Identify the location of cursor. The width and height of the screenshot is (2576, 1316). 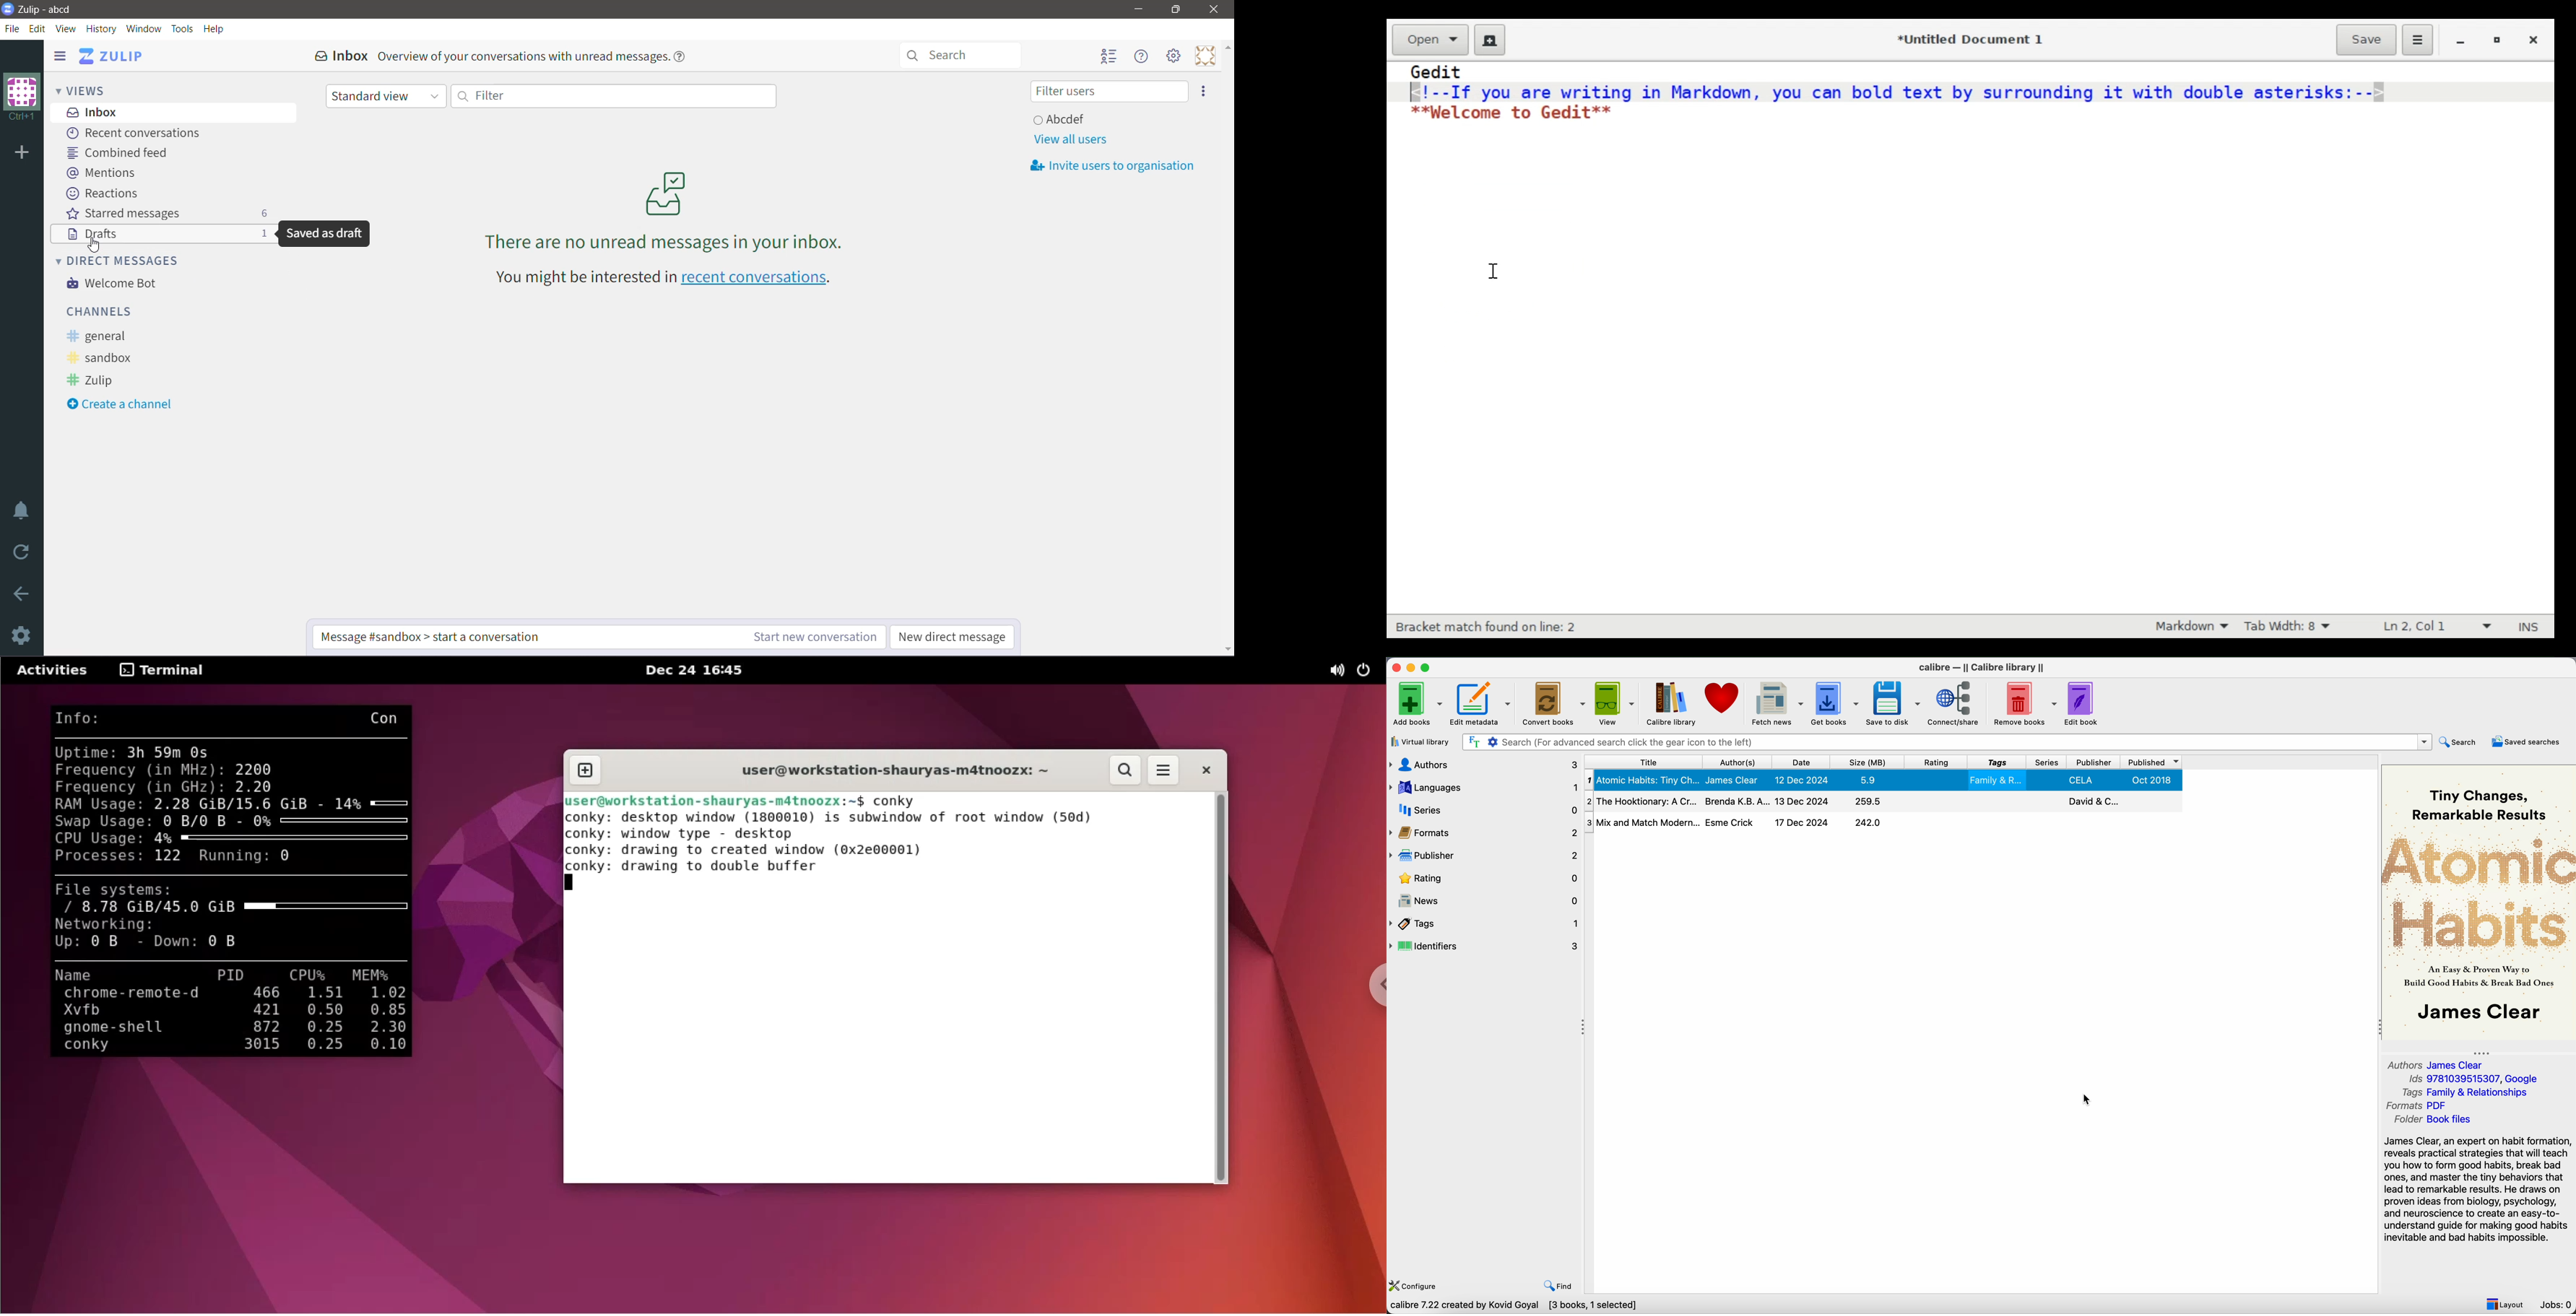
(1494, 266).